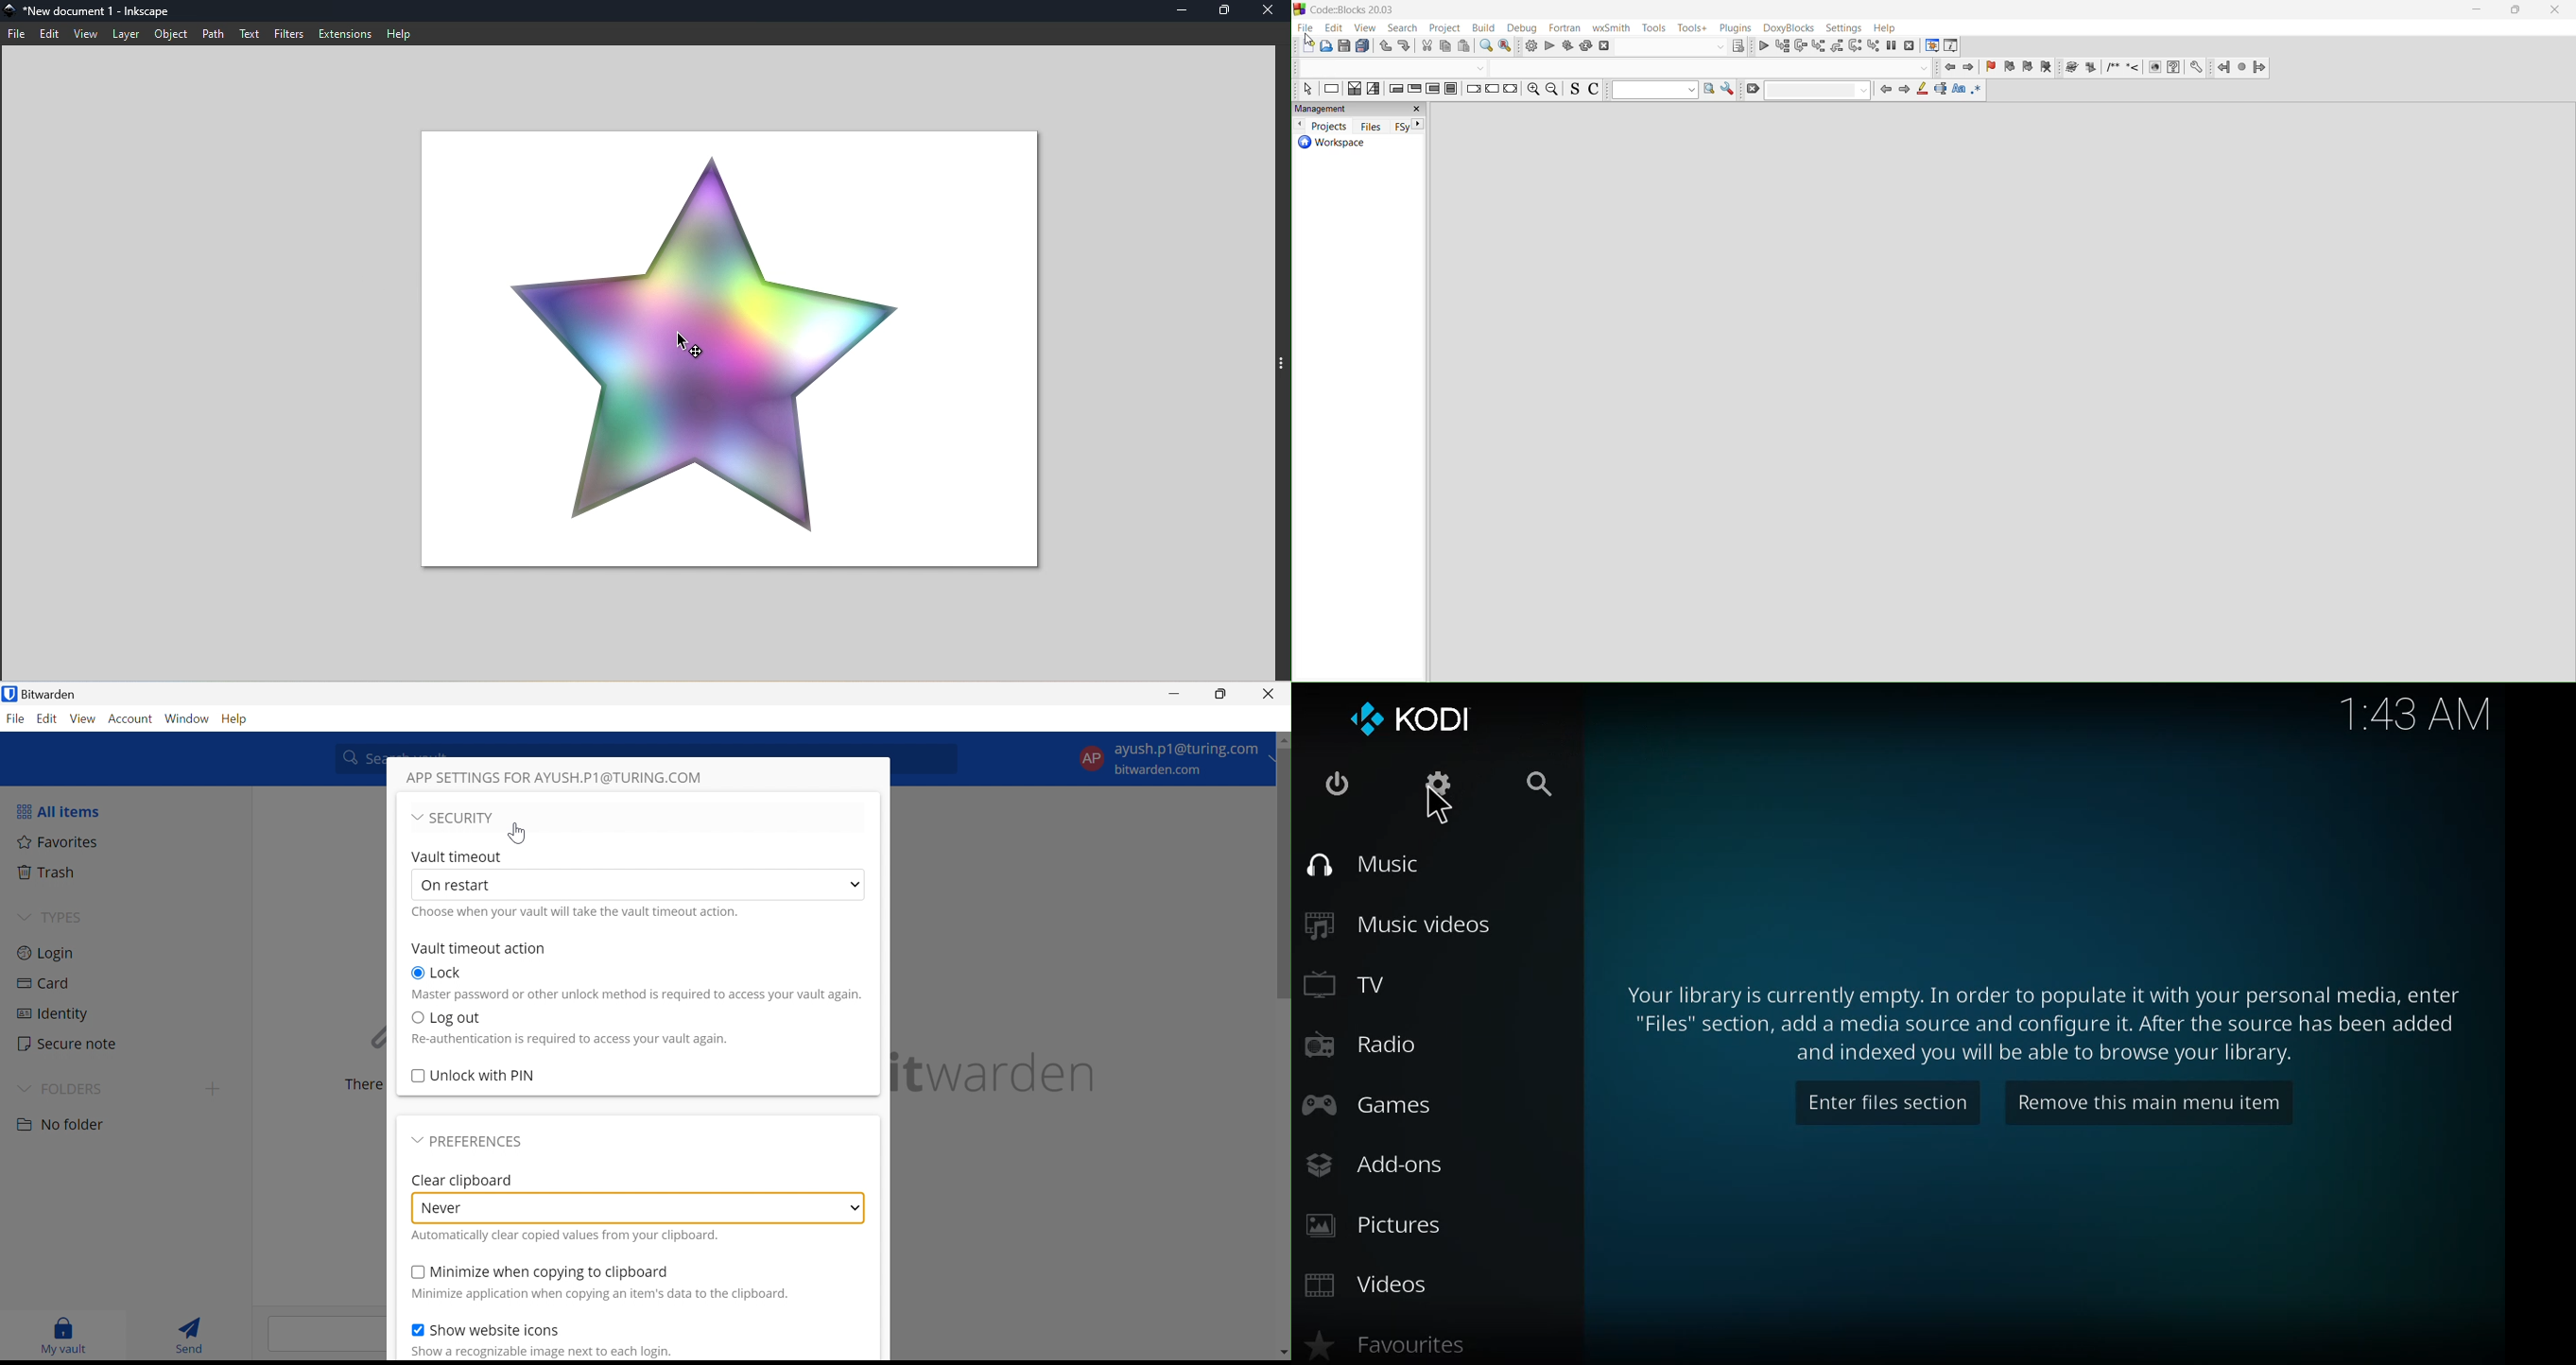  Describe the element at coordinates (1358, 1042) in the screenshot. I see `radio` at that location.